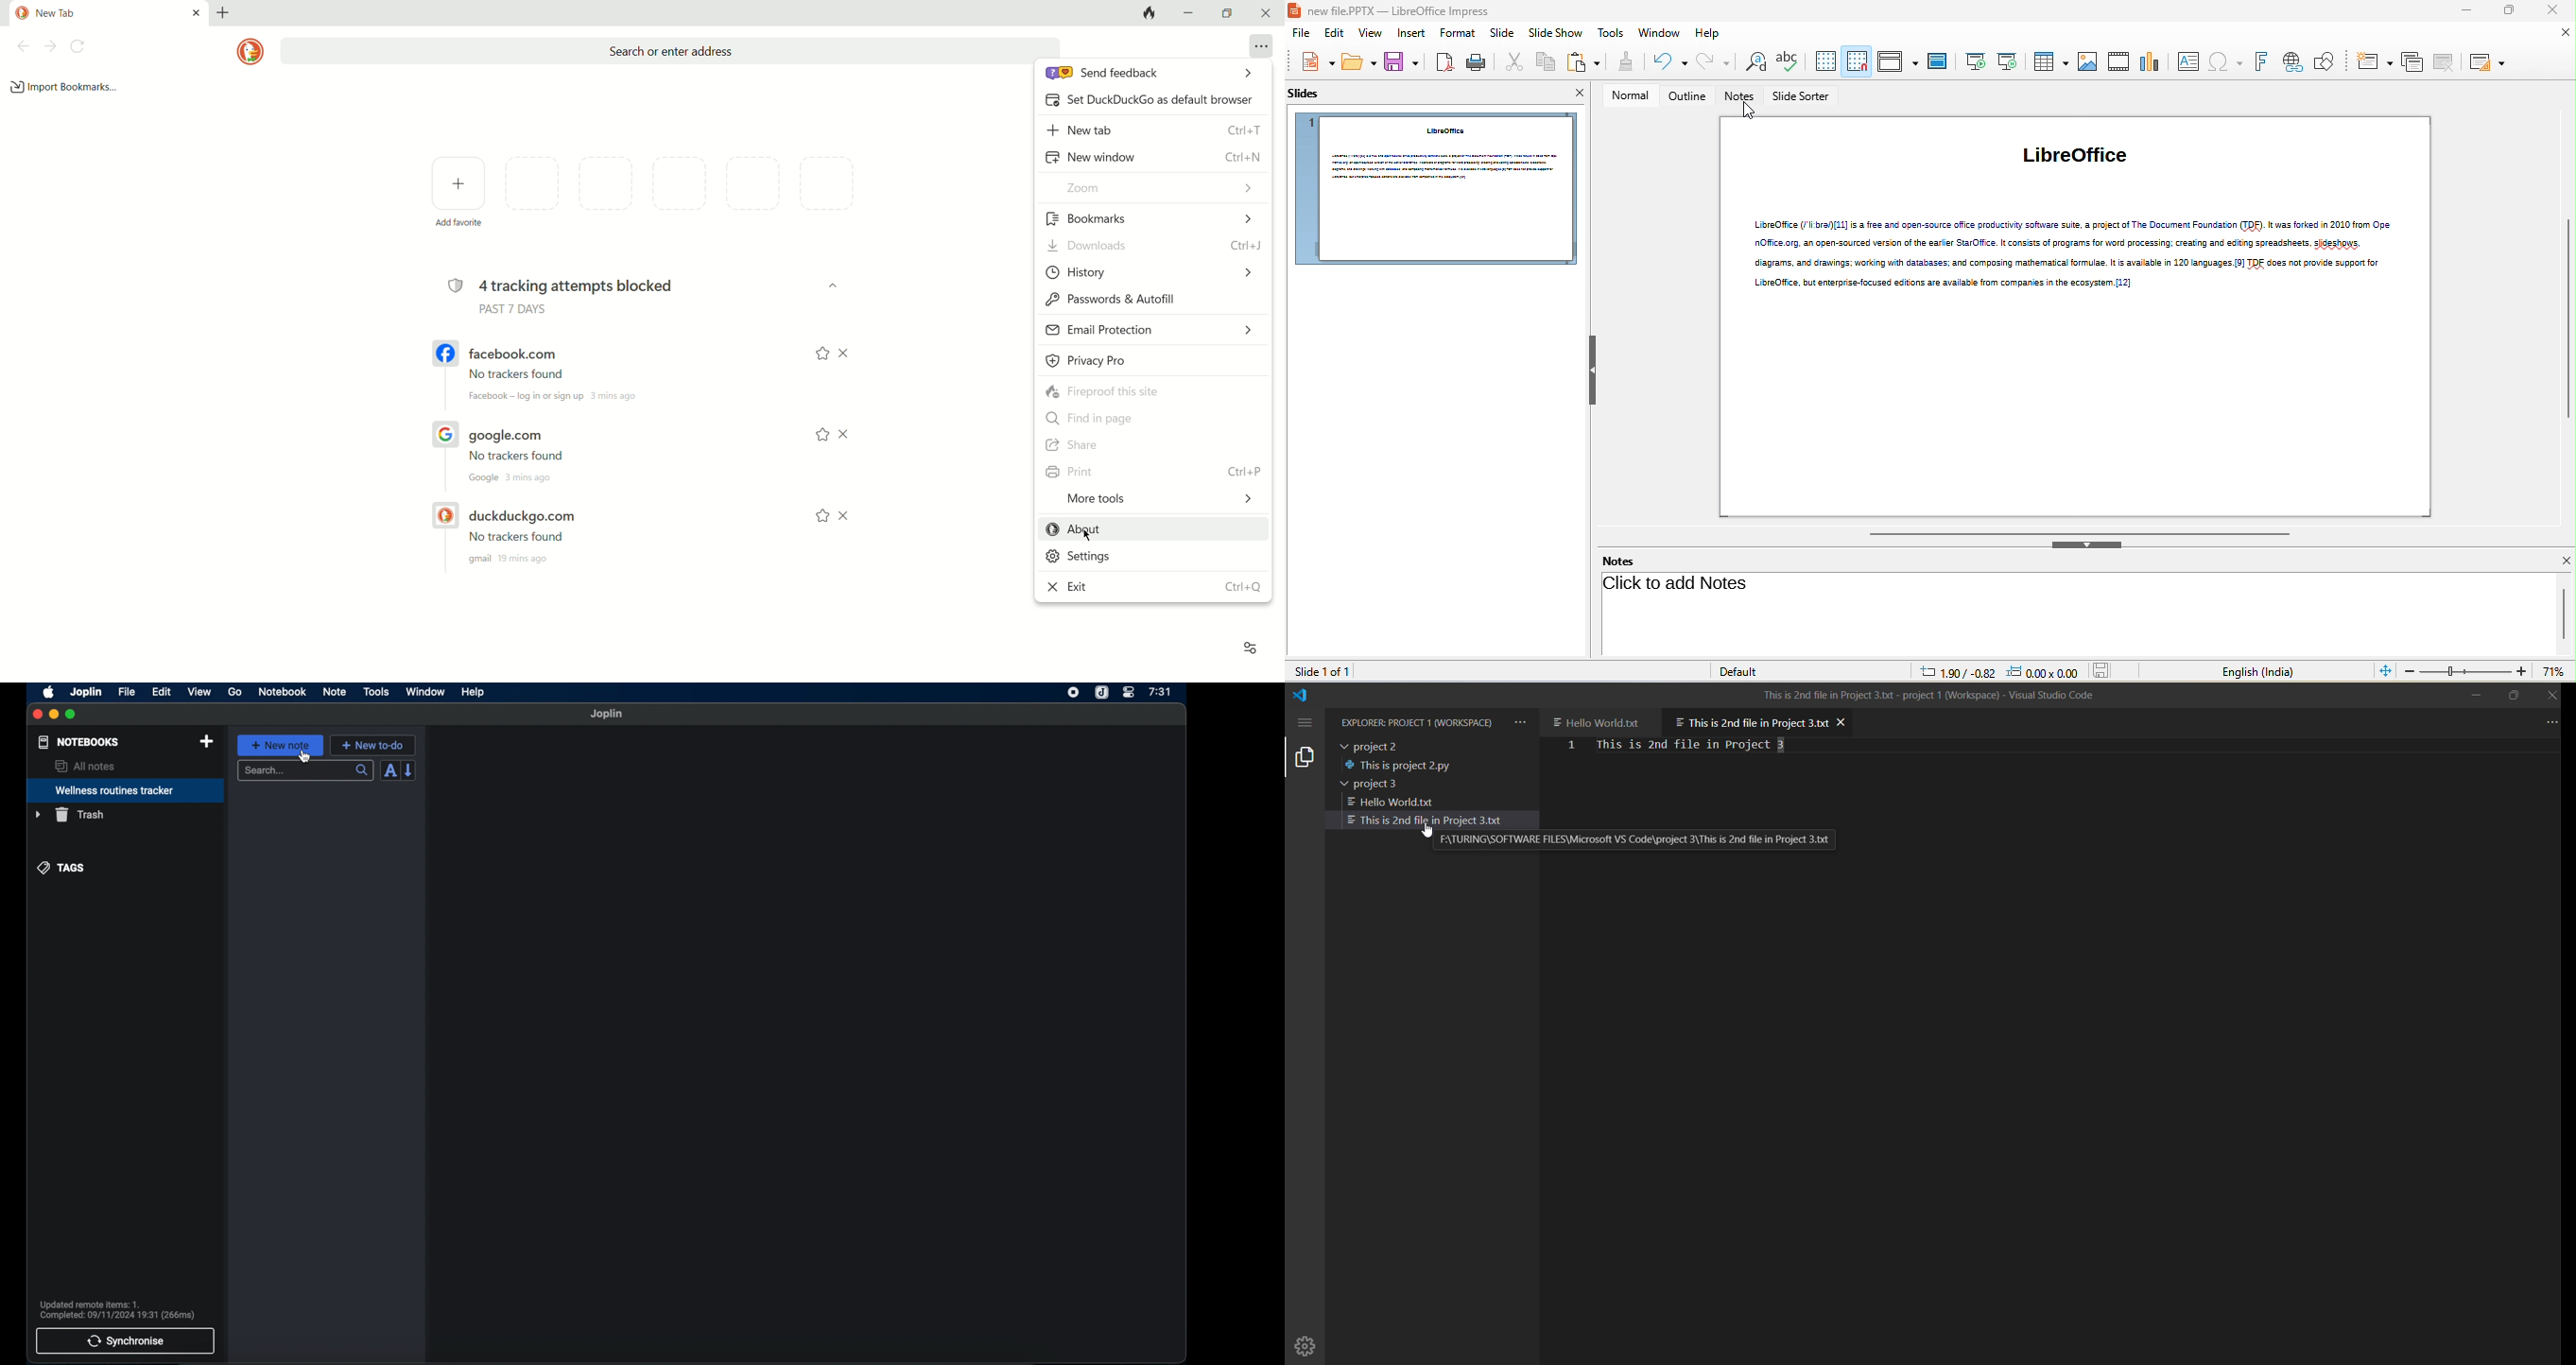  I want to click on spelling, so click(1788, 62).